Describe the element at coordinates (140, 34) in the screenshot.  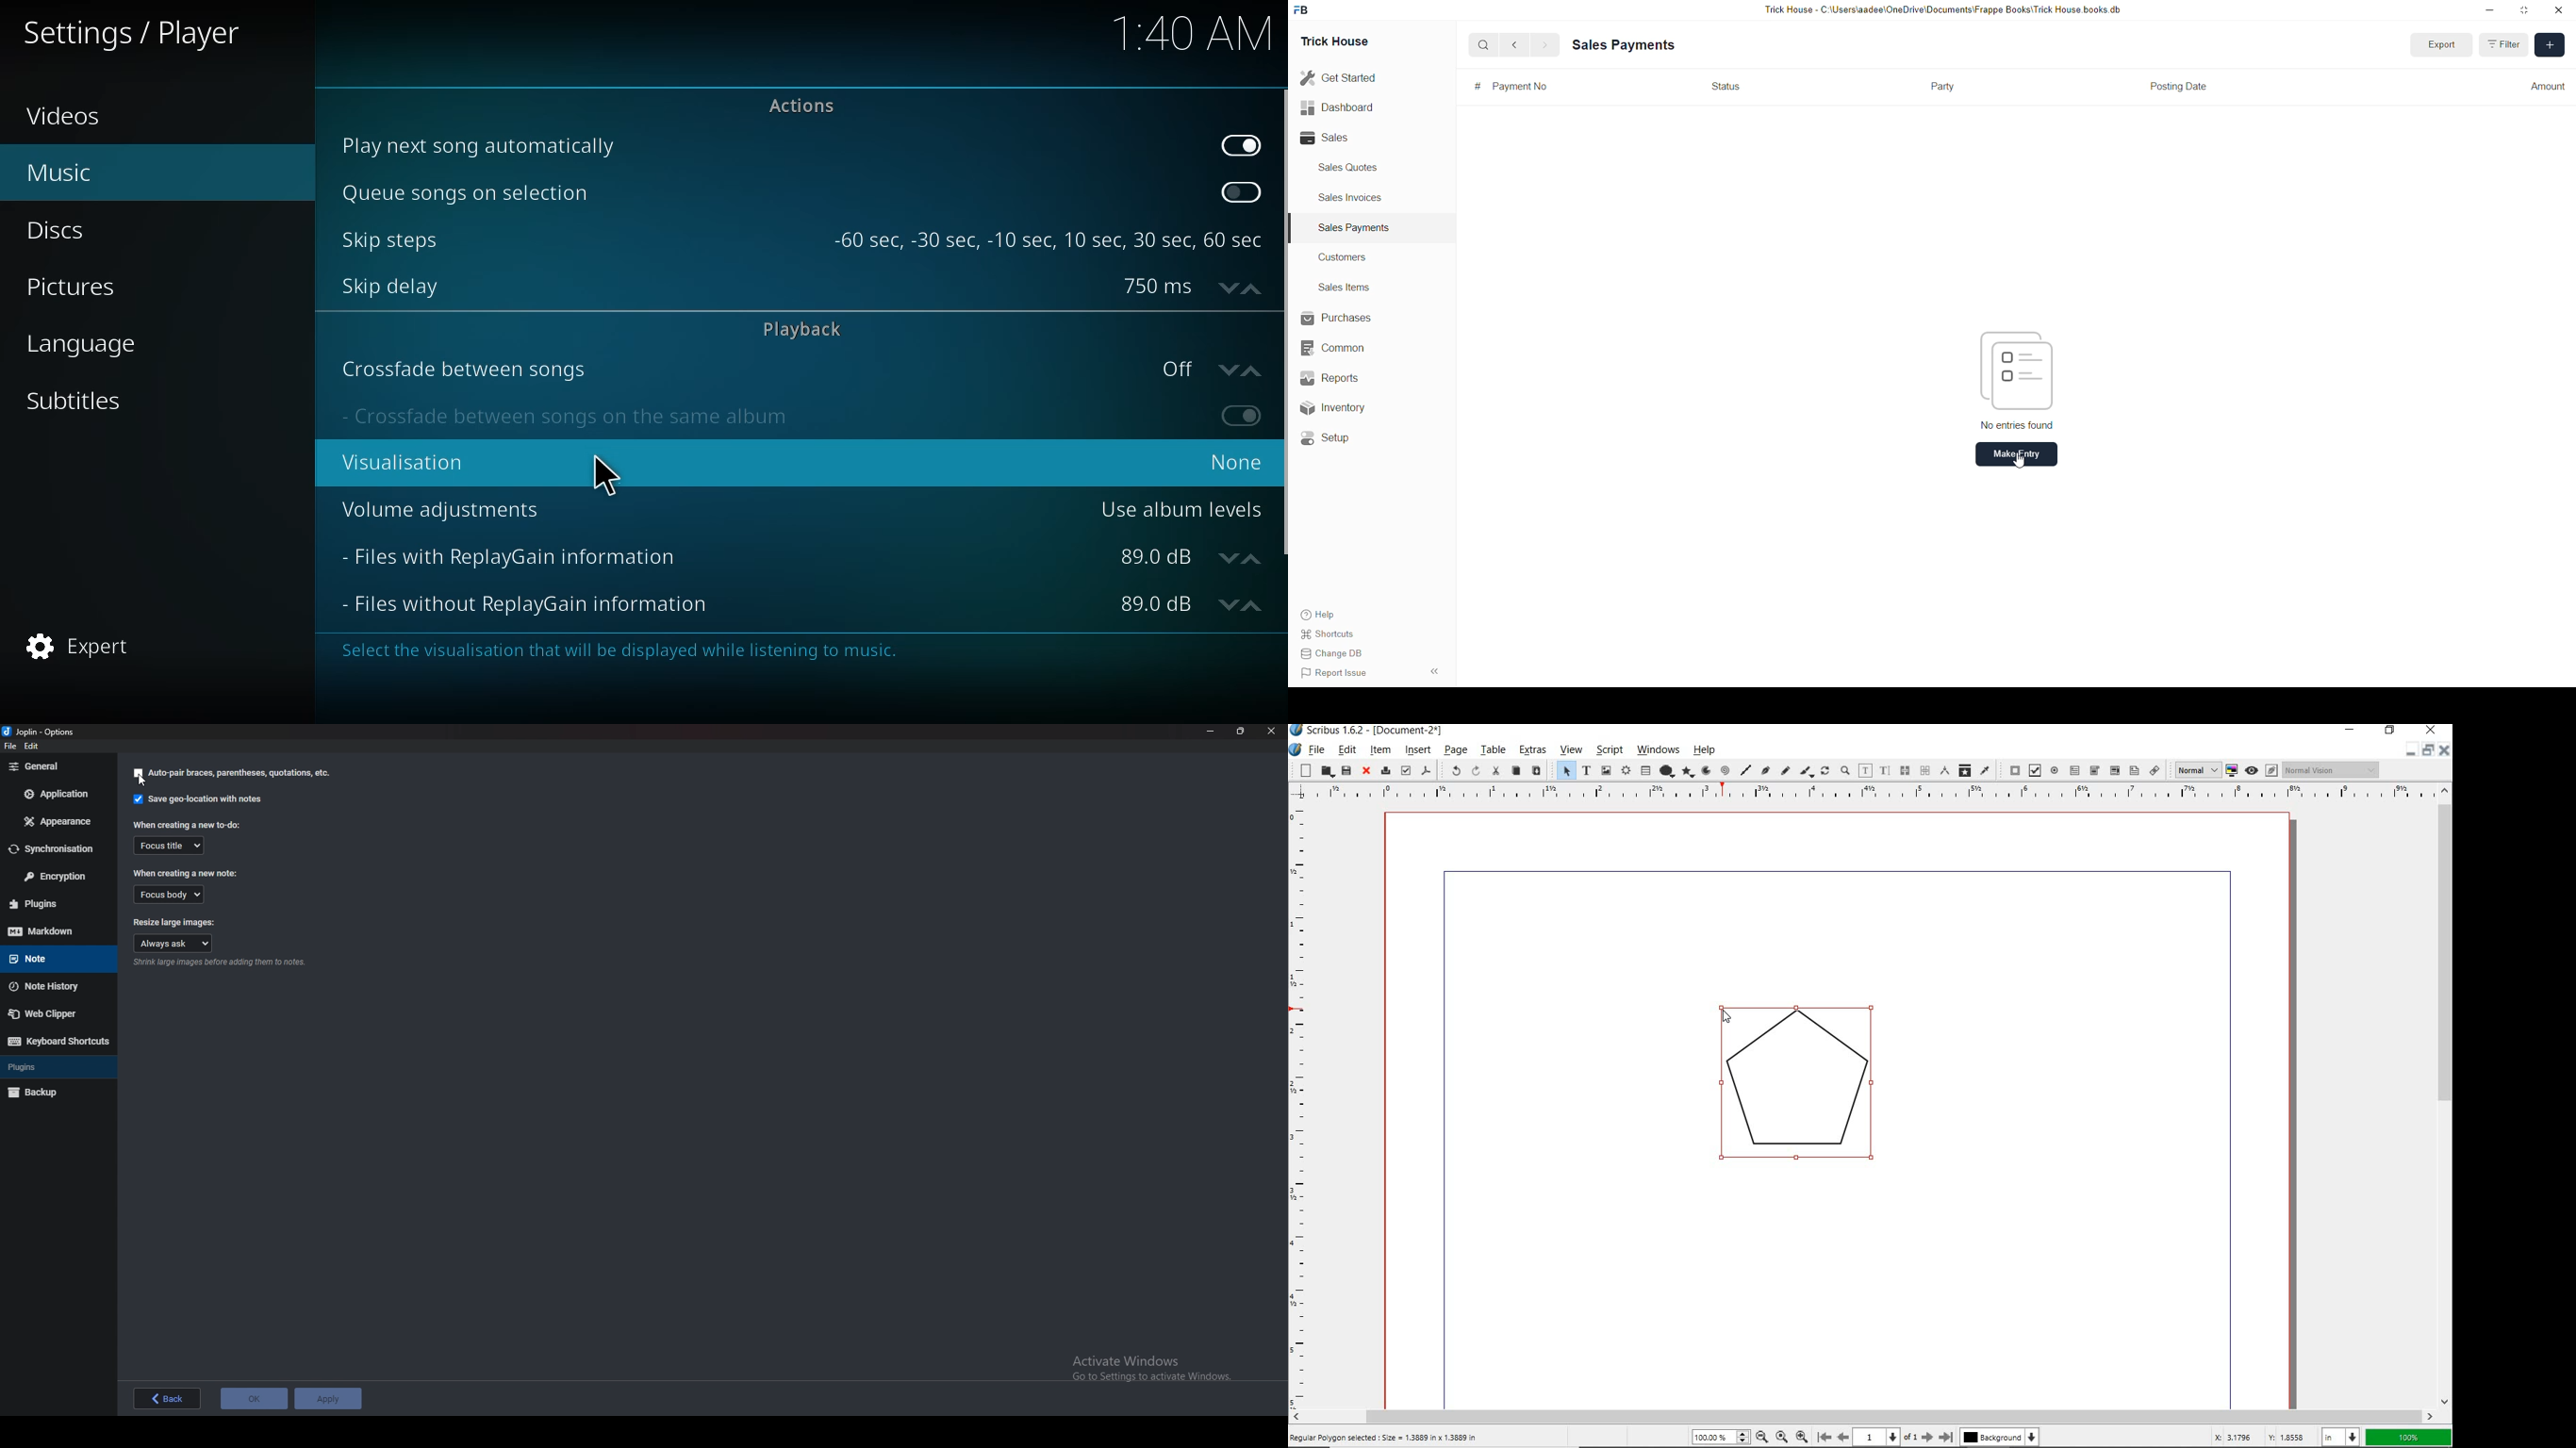
I see `player` at that location.